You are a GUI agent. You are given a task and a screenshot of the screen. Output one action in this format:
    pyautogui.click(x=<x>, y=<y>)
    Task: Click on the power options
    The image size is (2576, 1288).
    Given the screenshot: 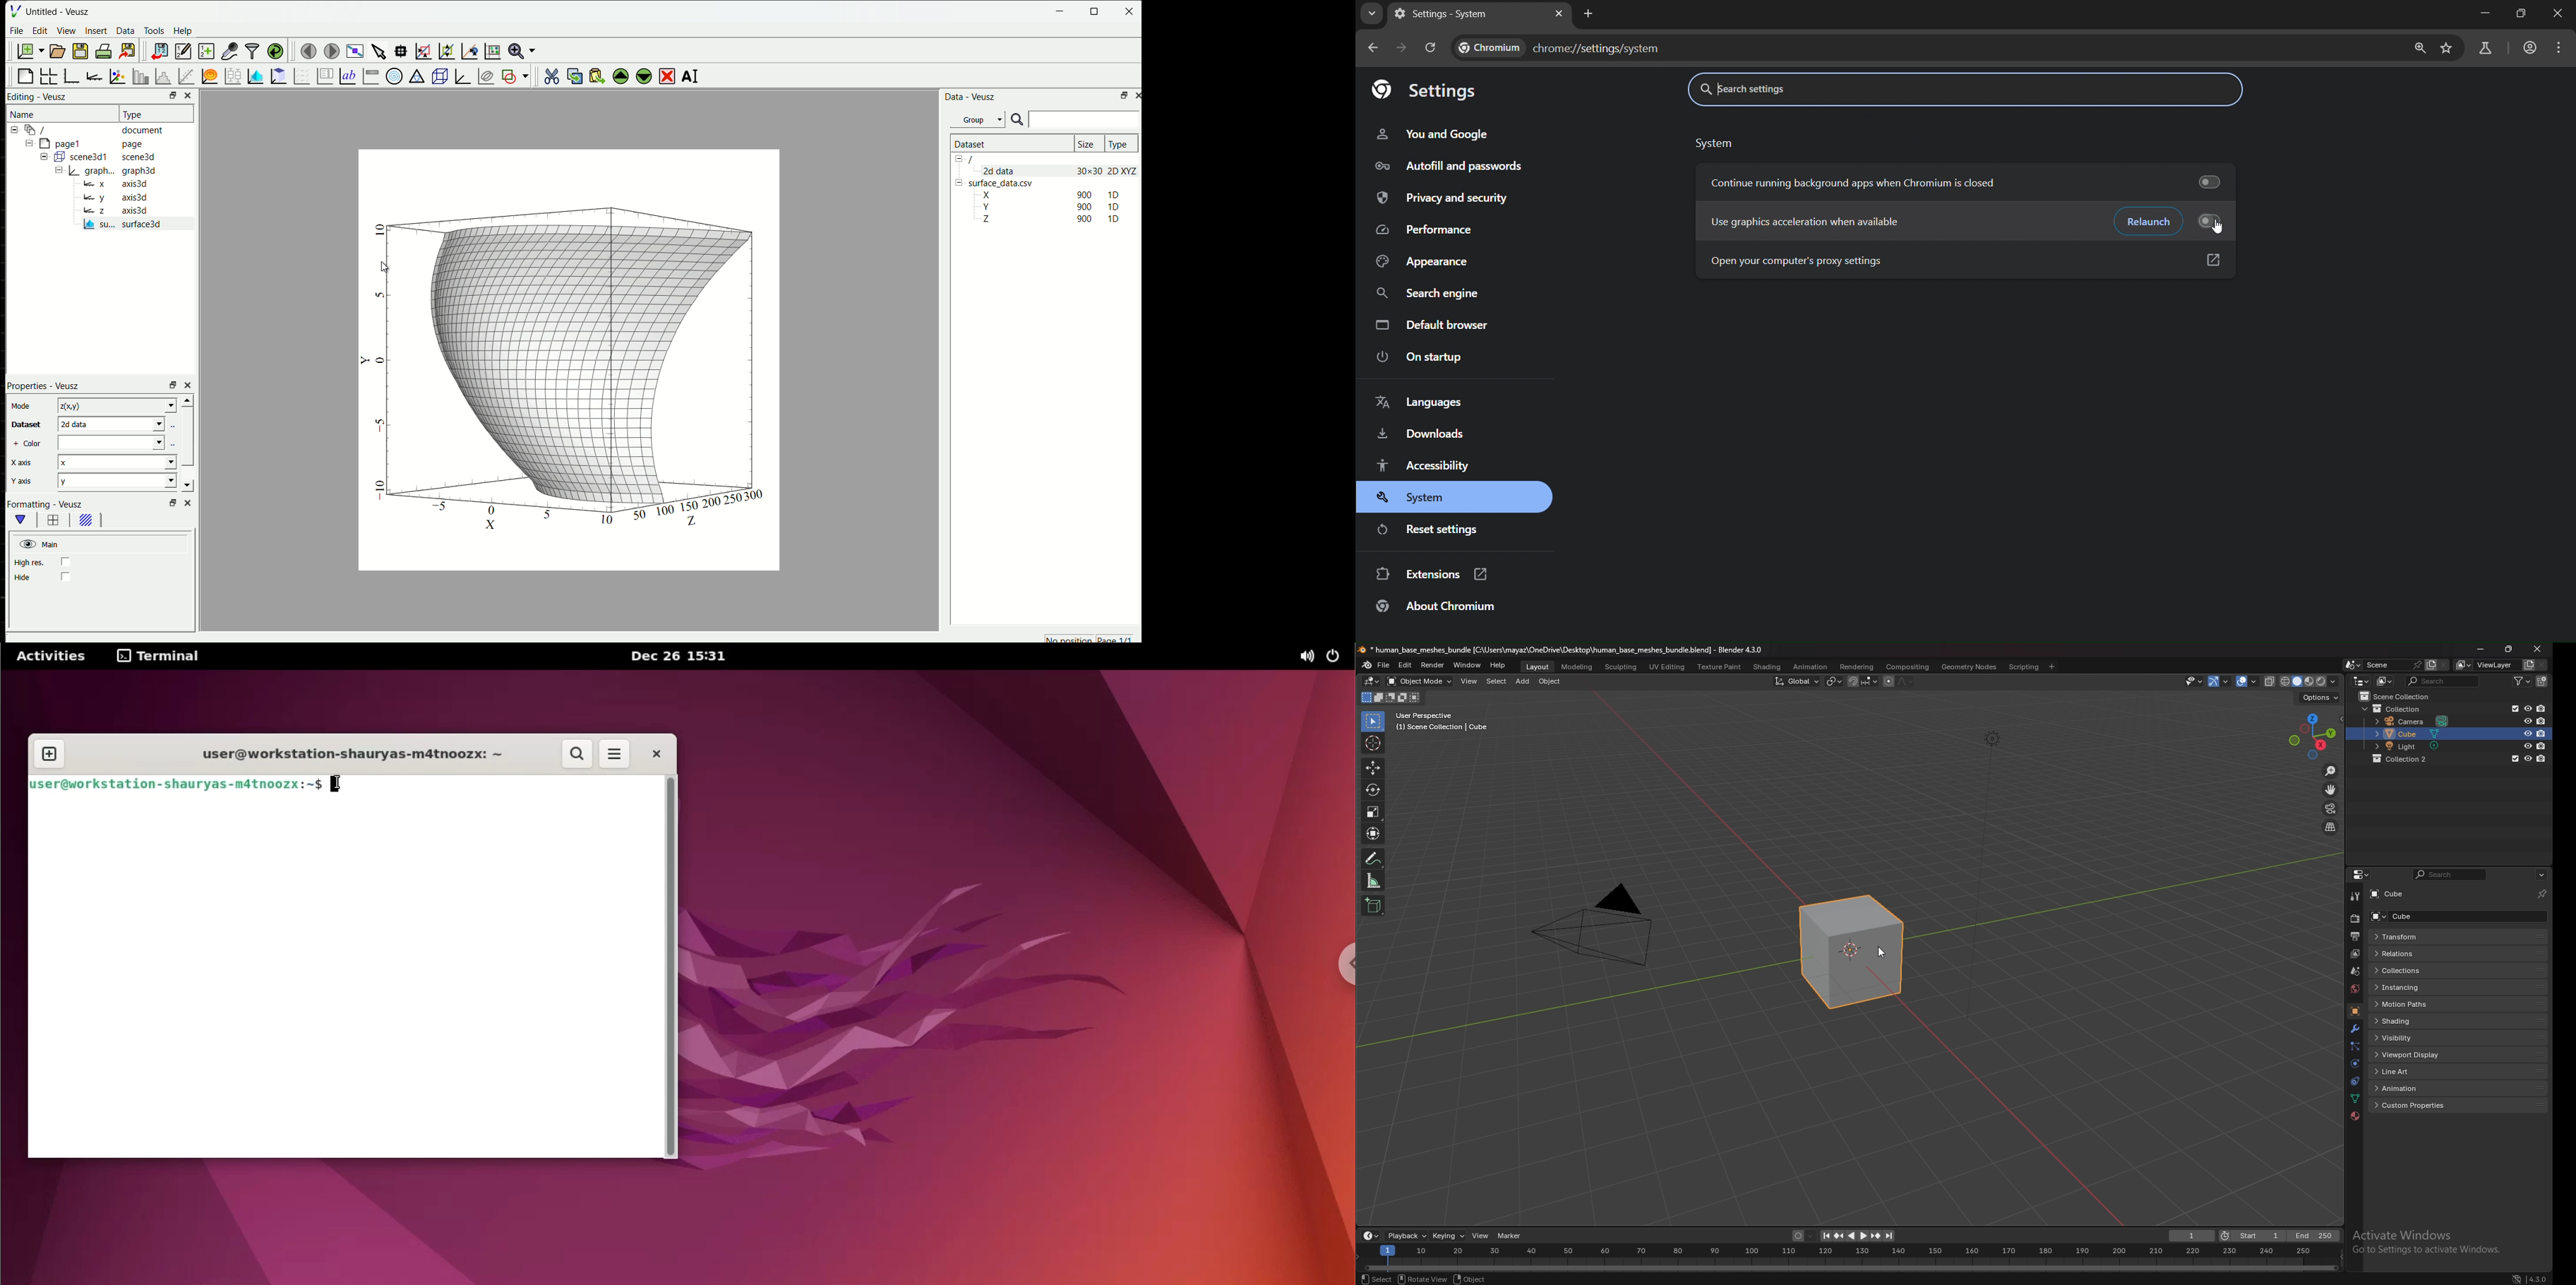 What is the action you would take?
    pyautogui.click(x=1336, y=657)
    